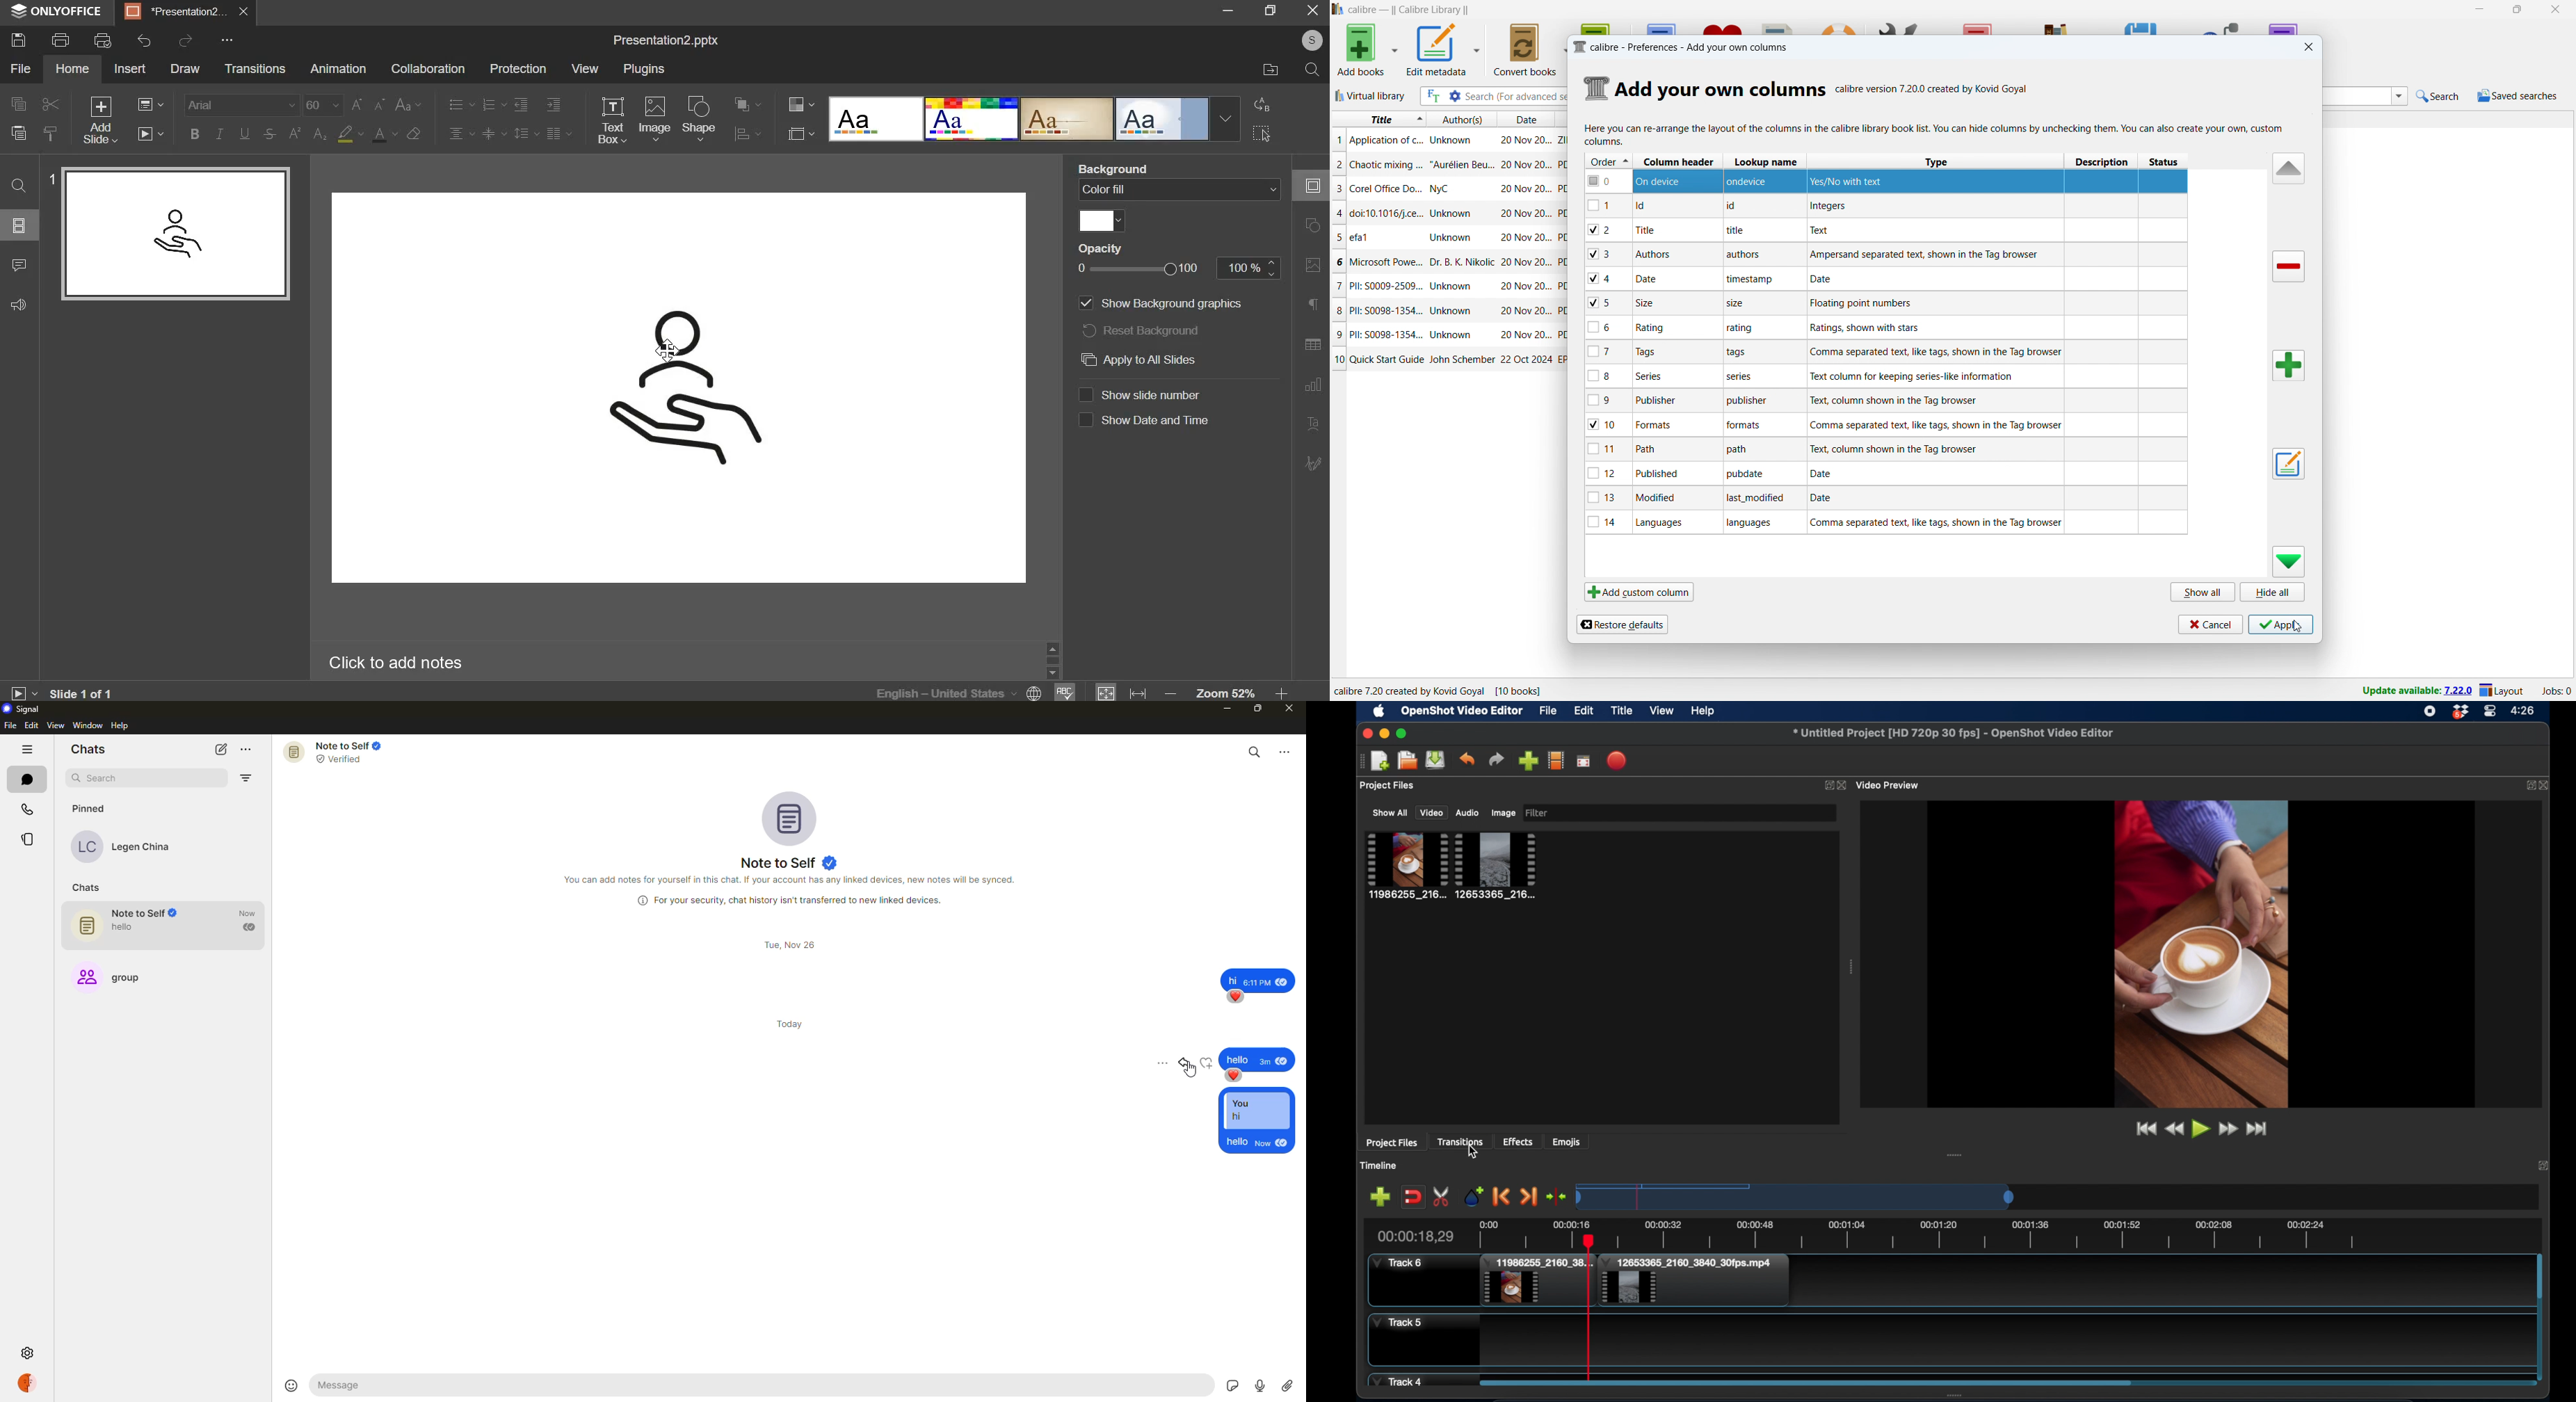  What do you see at coordinates (2516, 10) in the screenshot?
I see `maximize` at bounding box center [2516, 10].